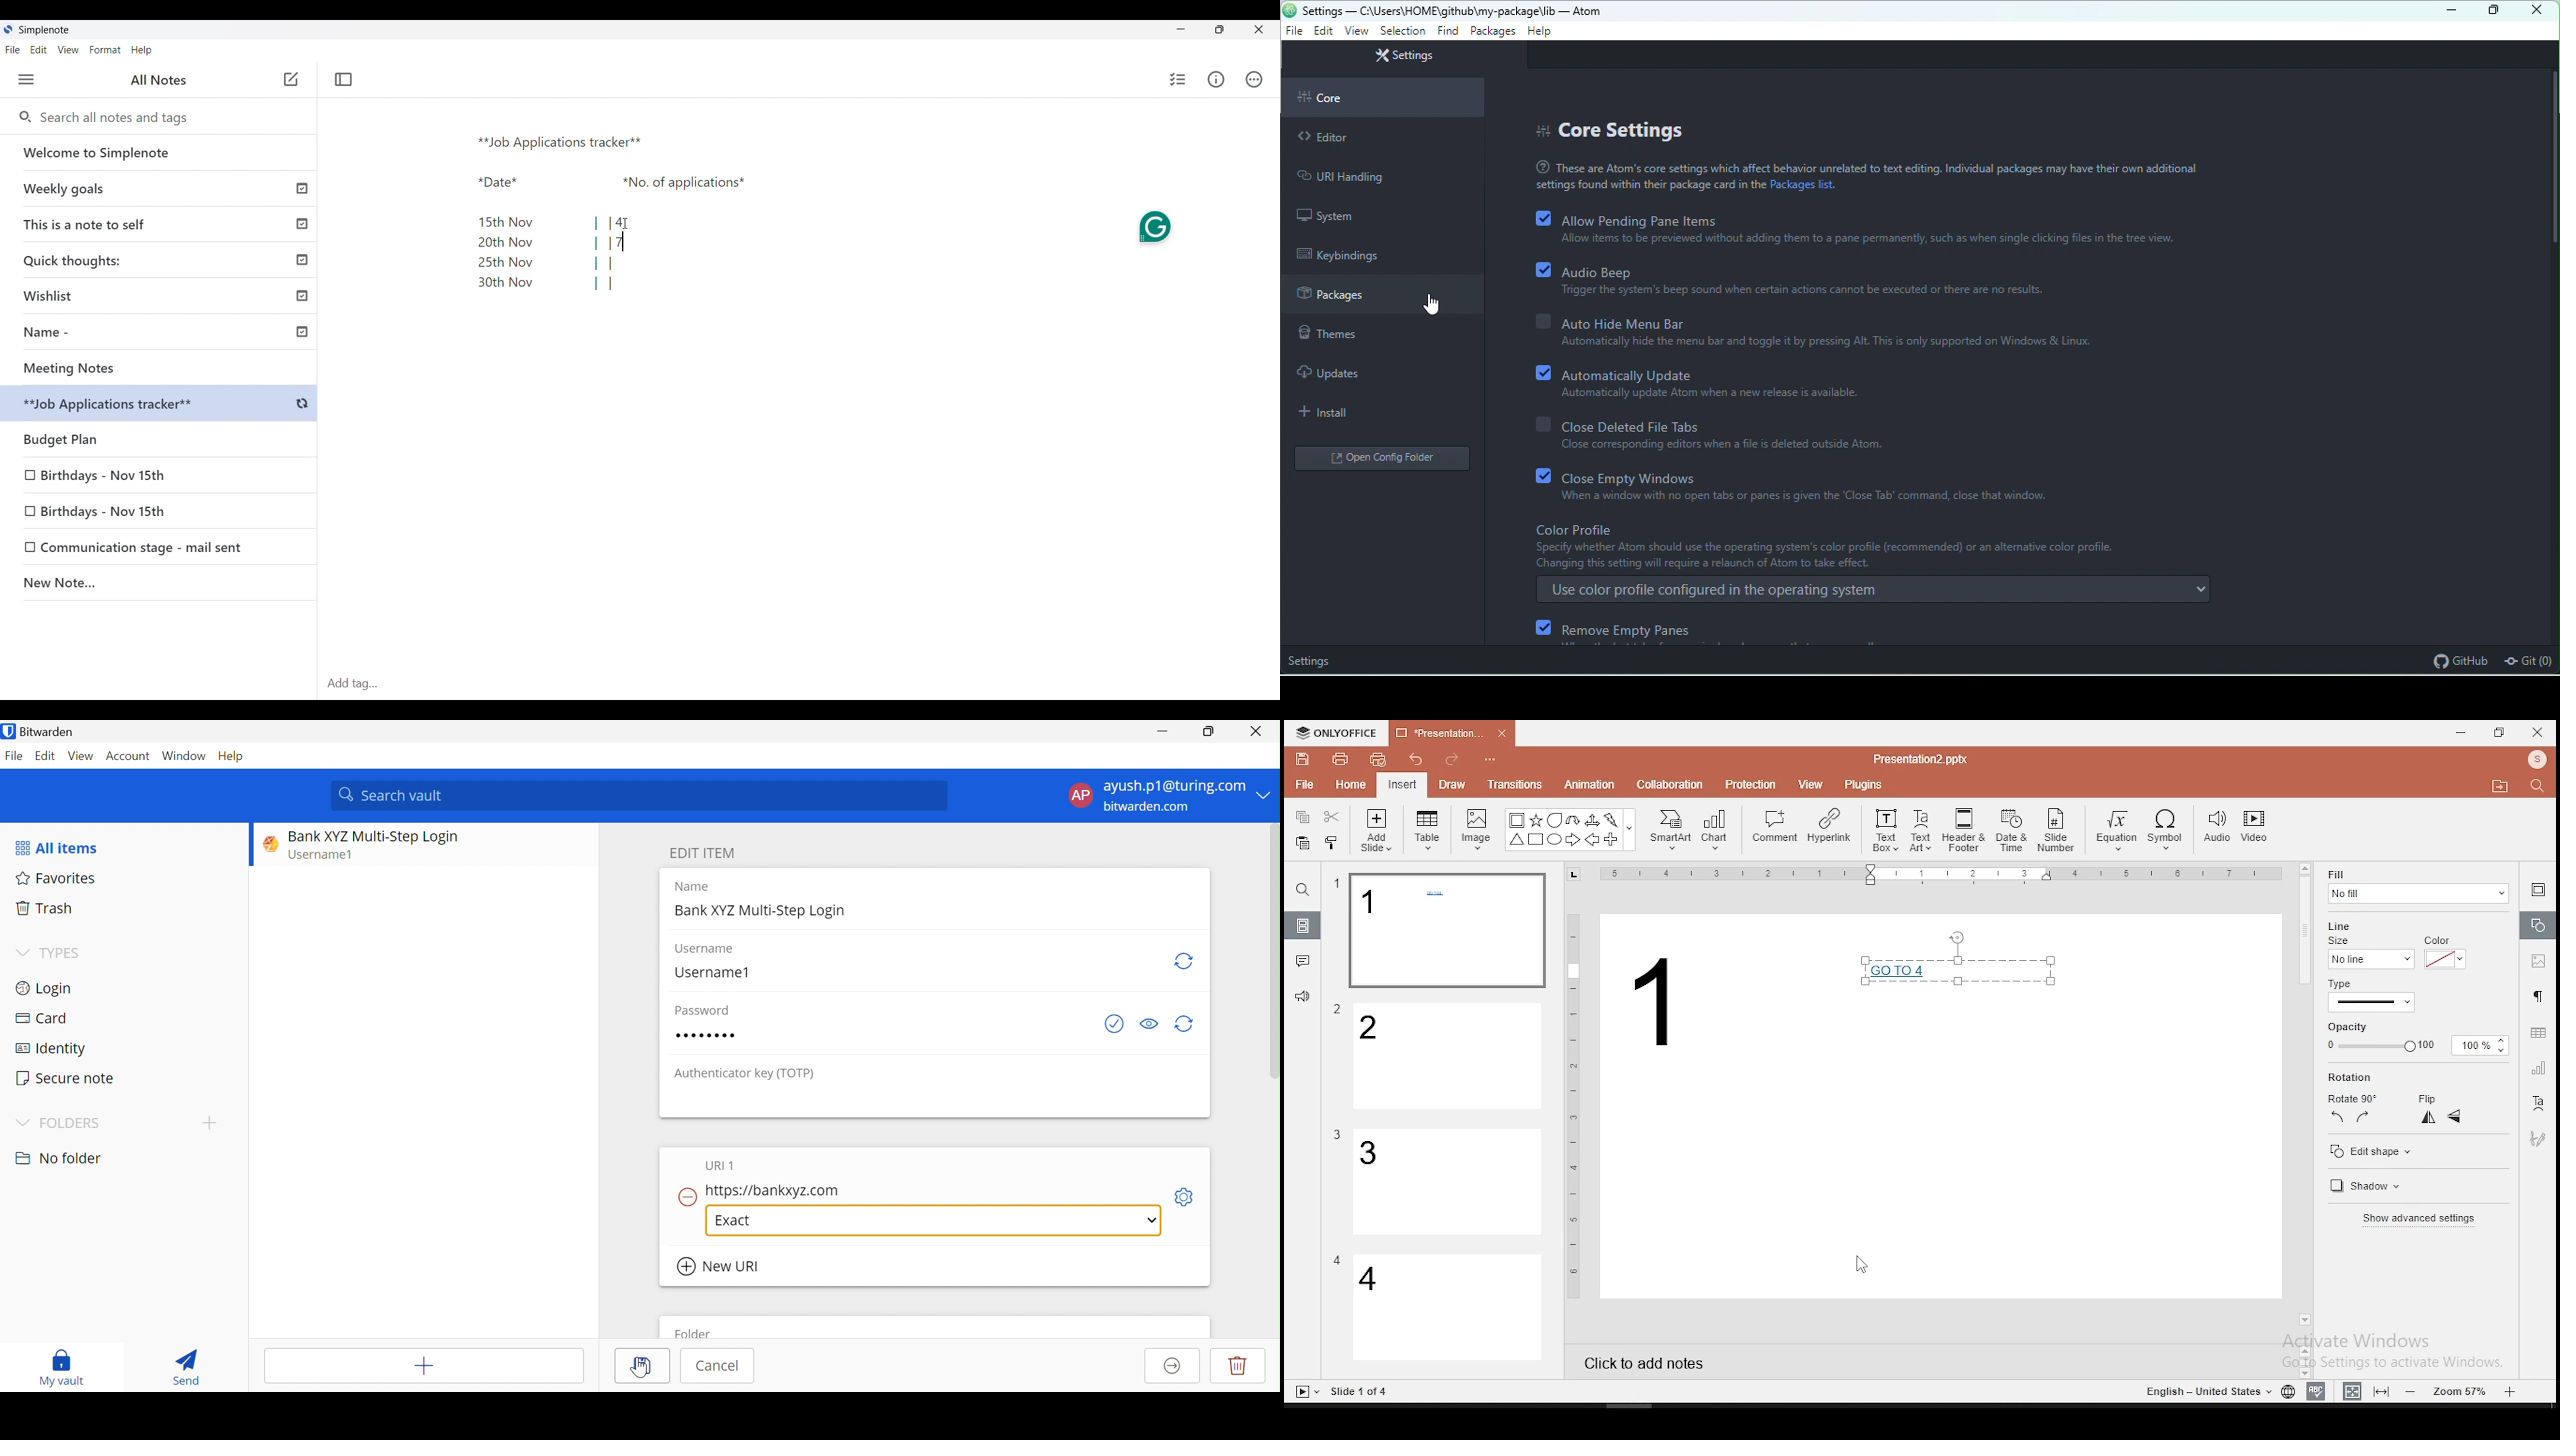 The height and width of the screenshot is (1456, 2576). What do you see at coordinates (1304, 786) in the screenshot?
I see `file` at bounding box center [1304, 786].